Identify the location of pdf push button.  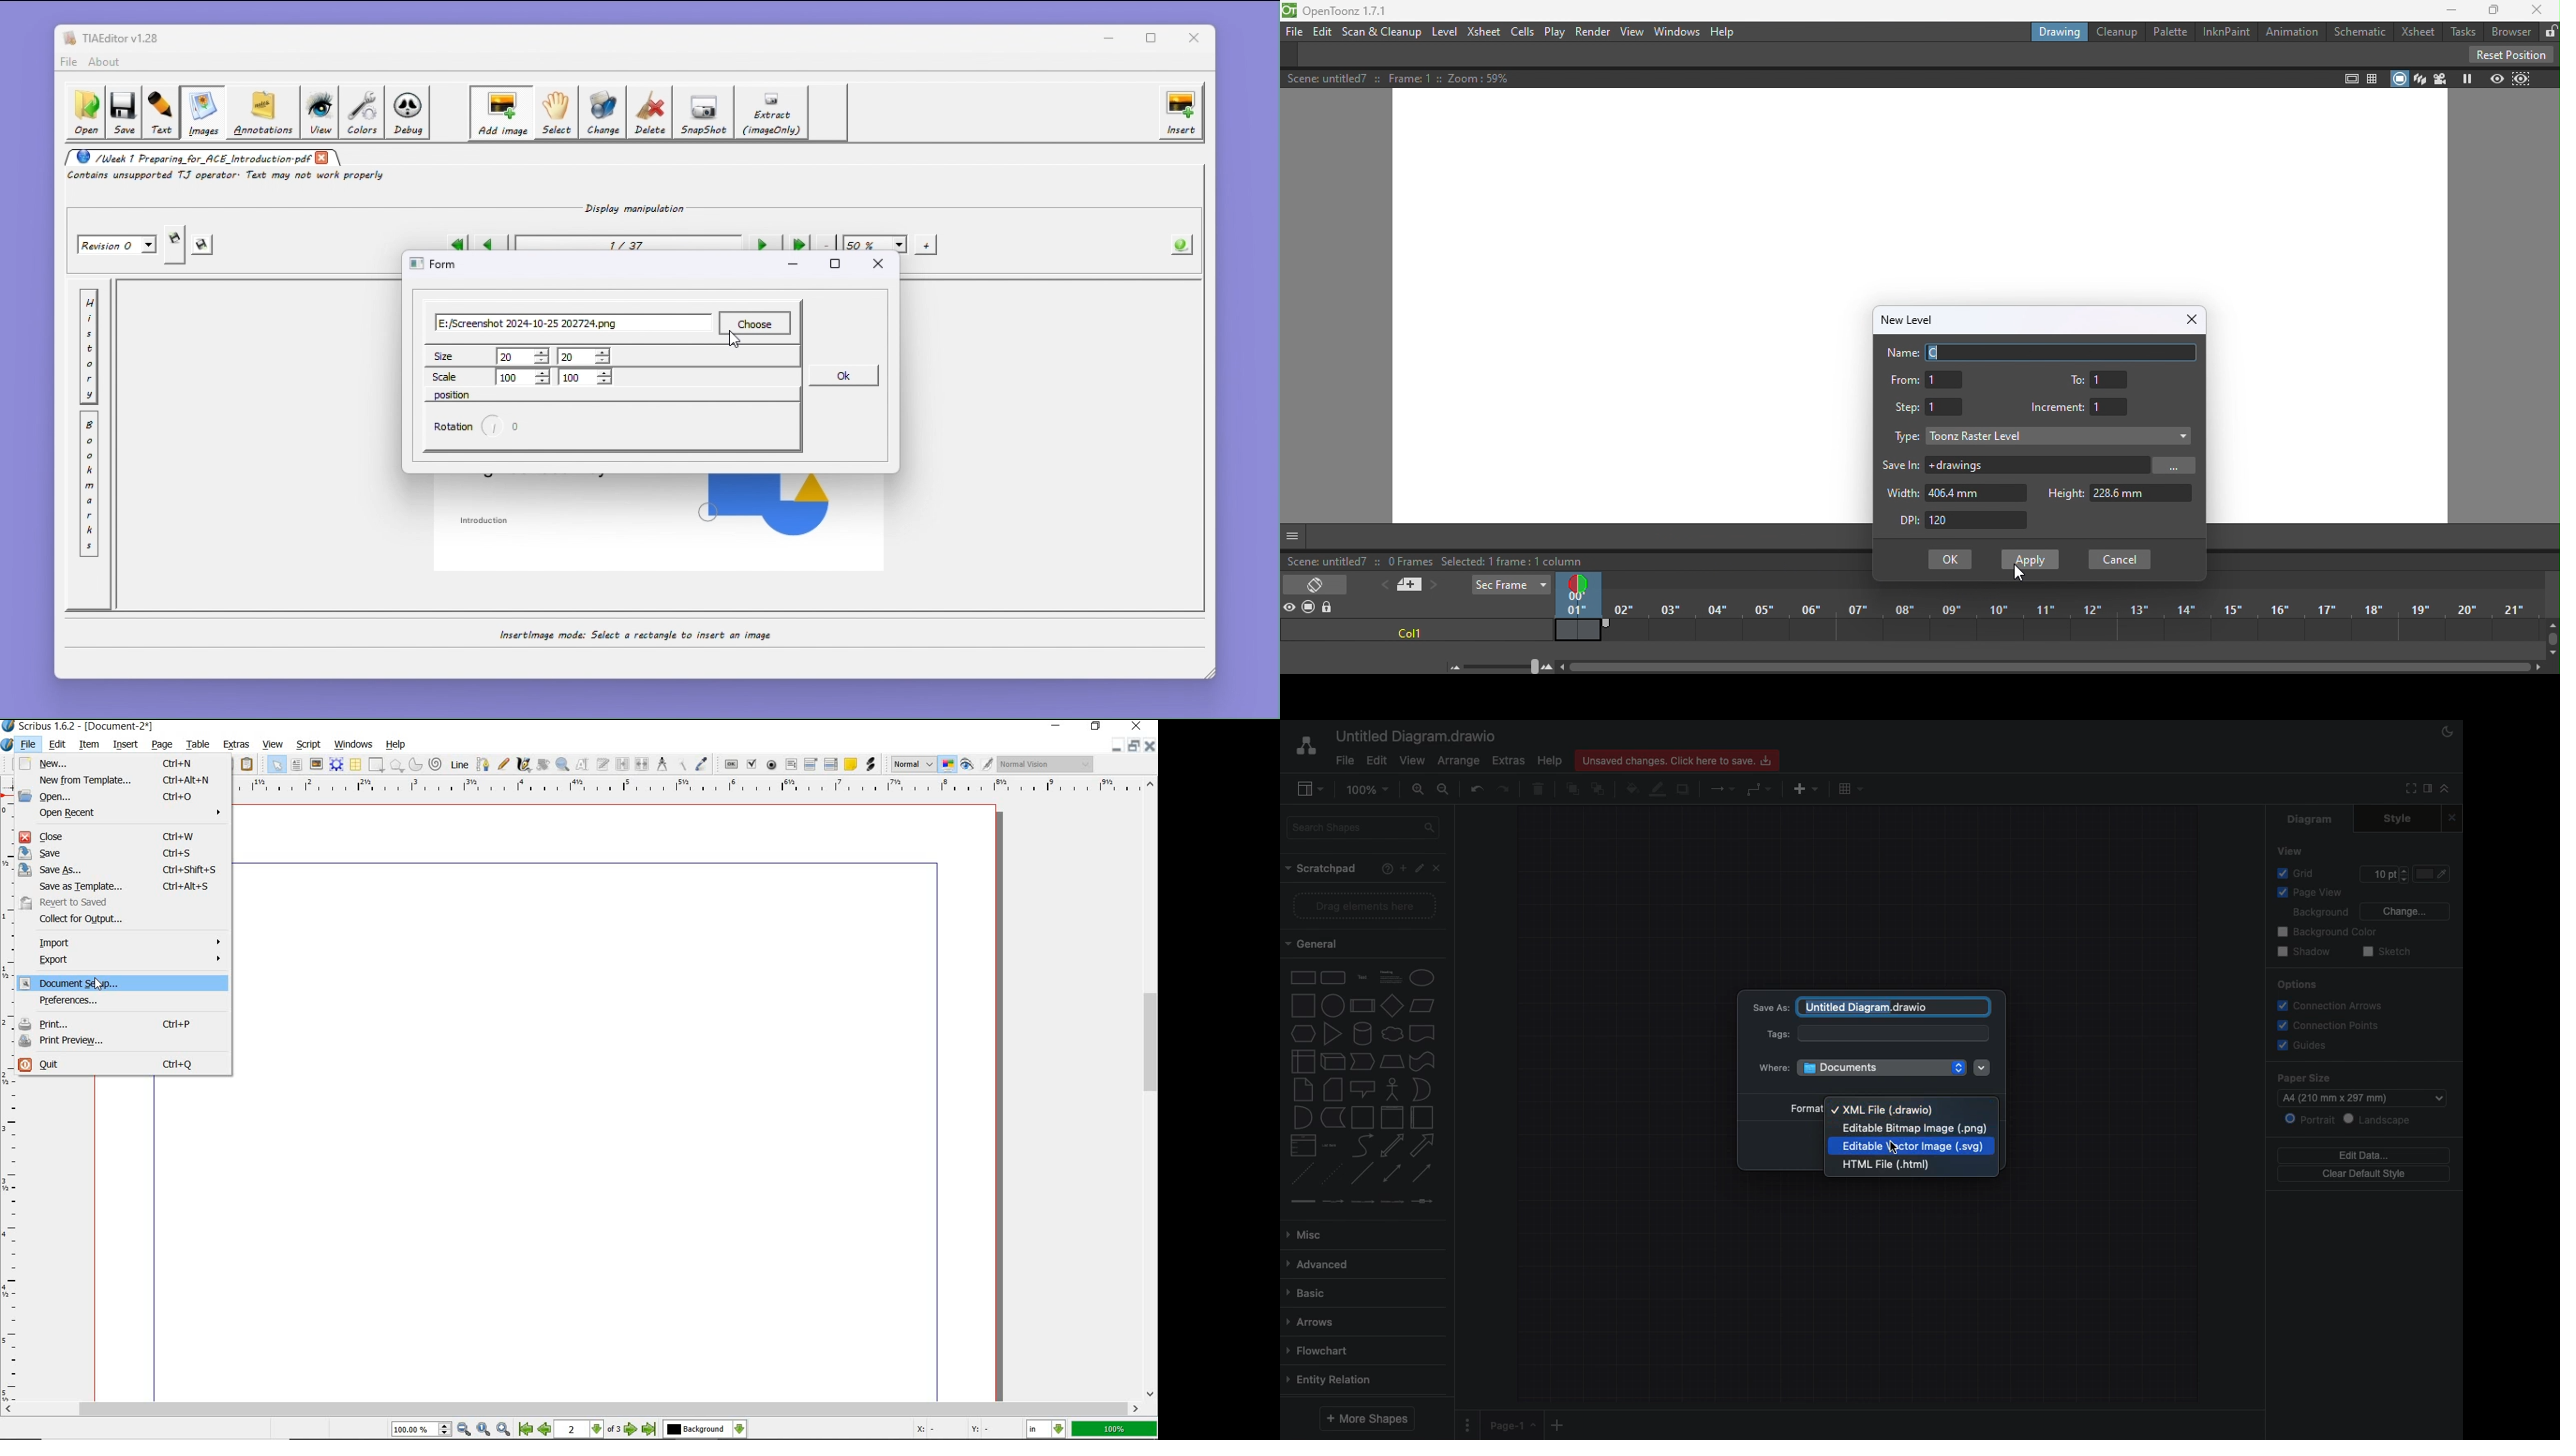
(732, 765).